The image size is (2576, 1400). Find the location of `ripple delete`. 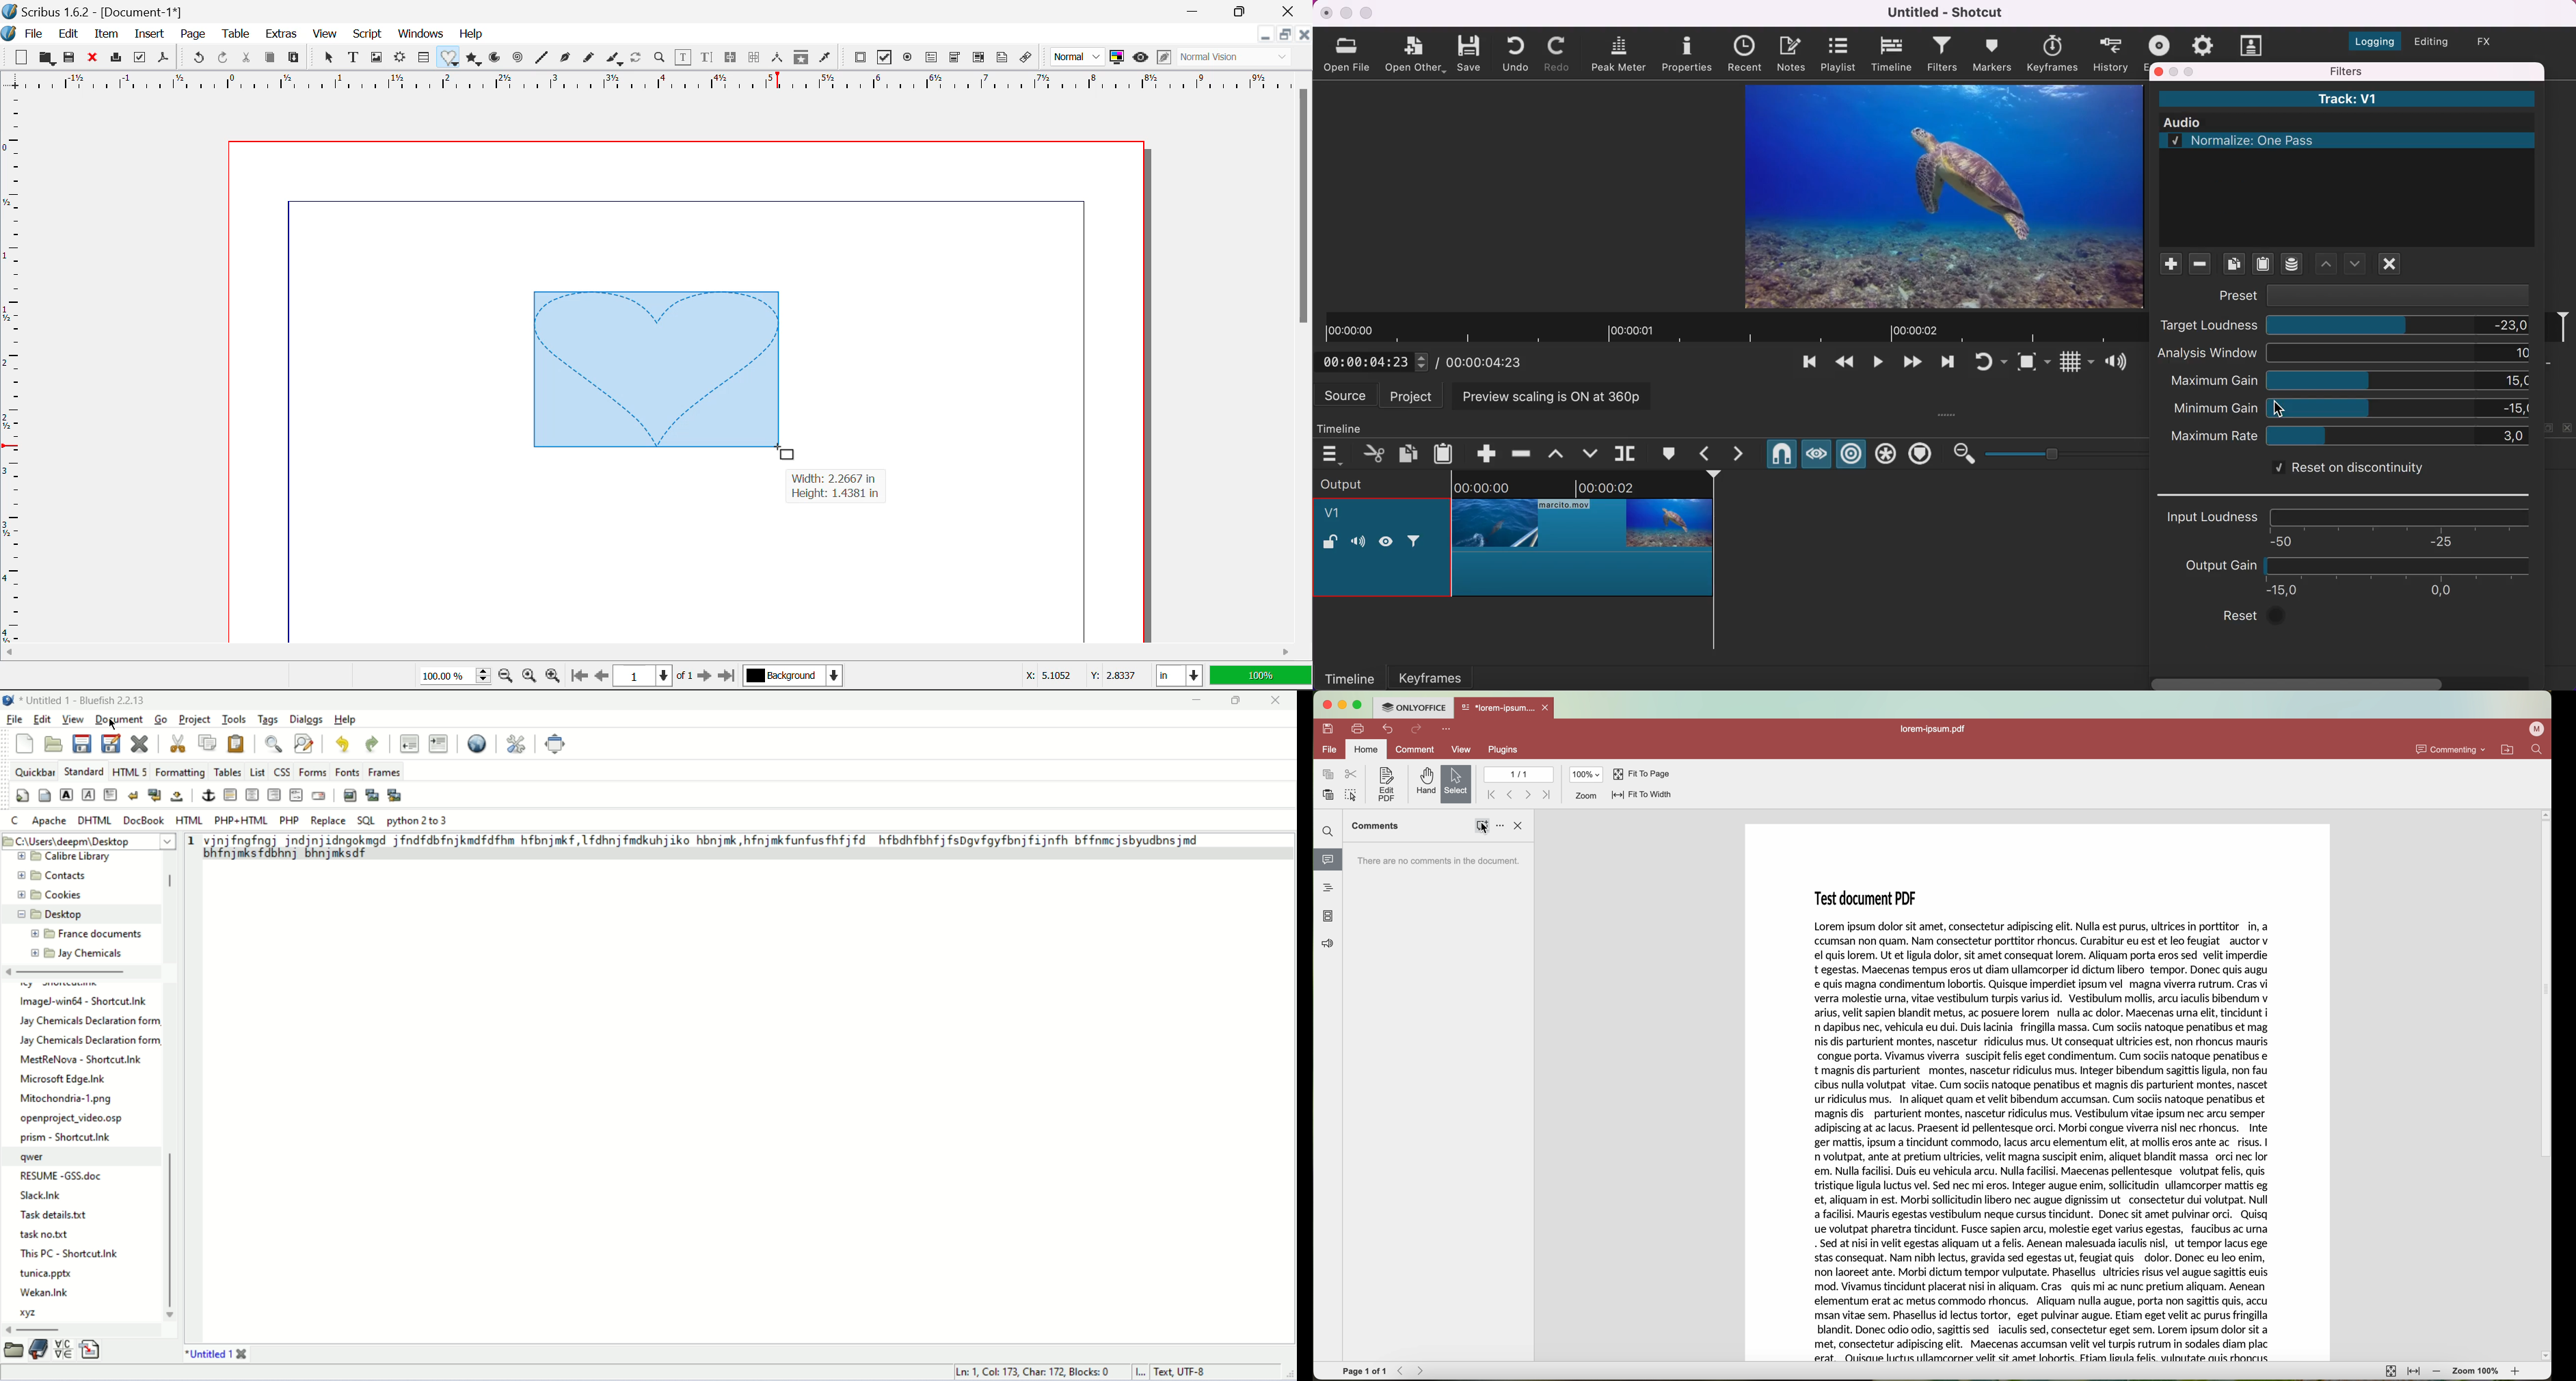

ripple delete is located at coordinates (1522, 450).